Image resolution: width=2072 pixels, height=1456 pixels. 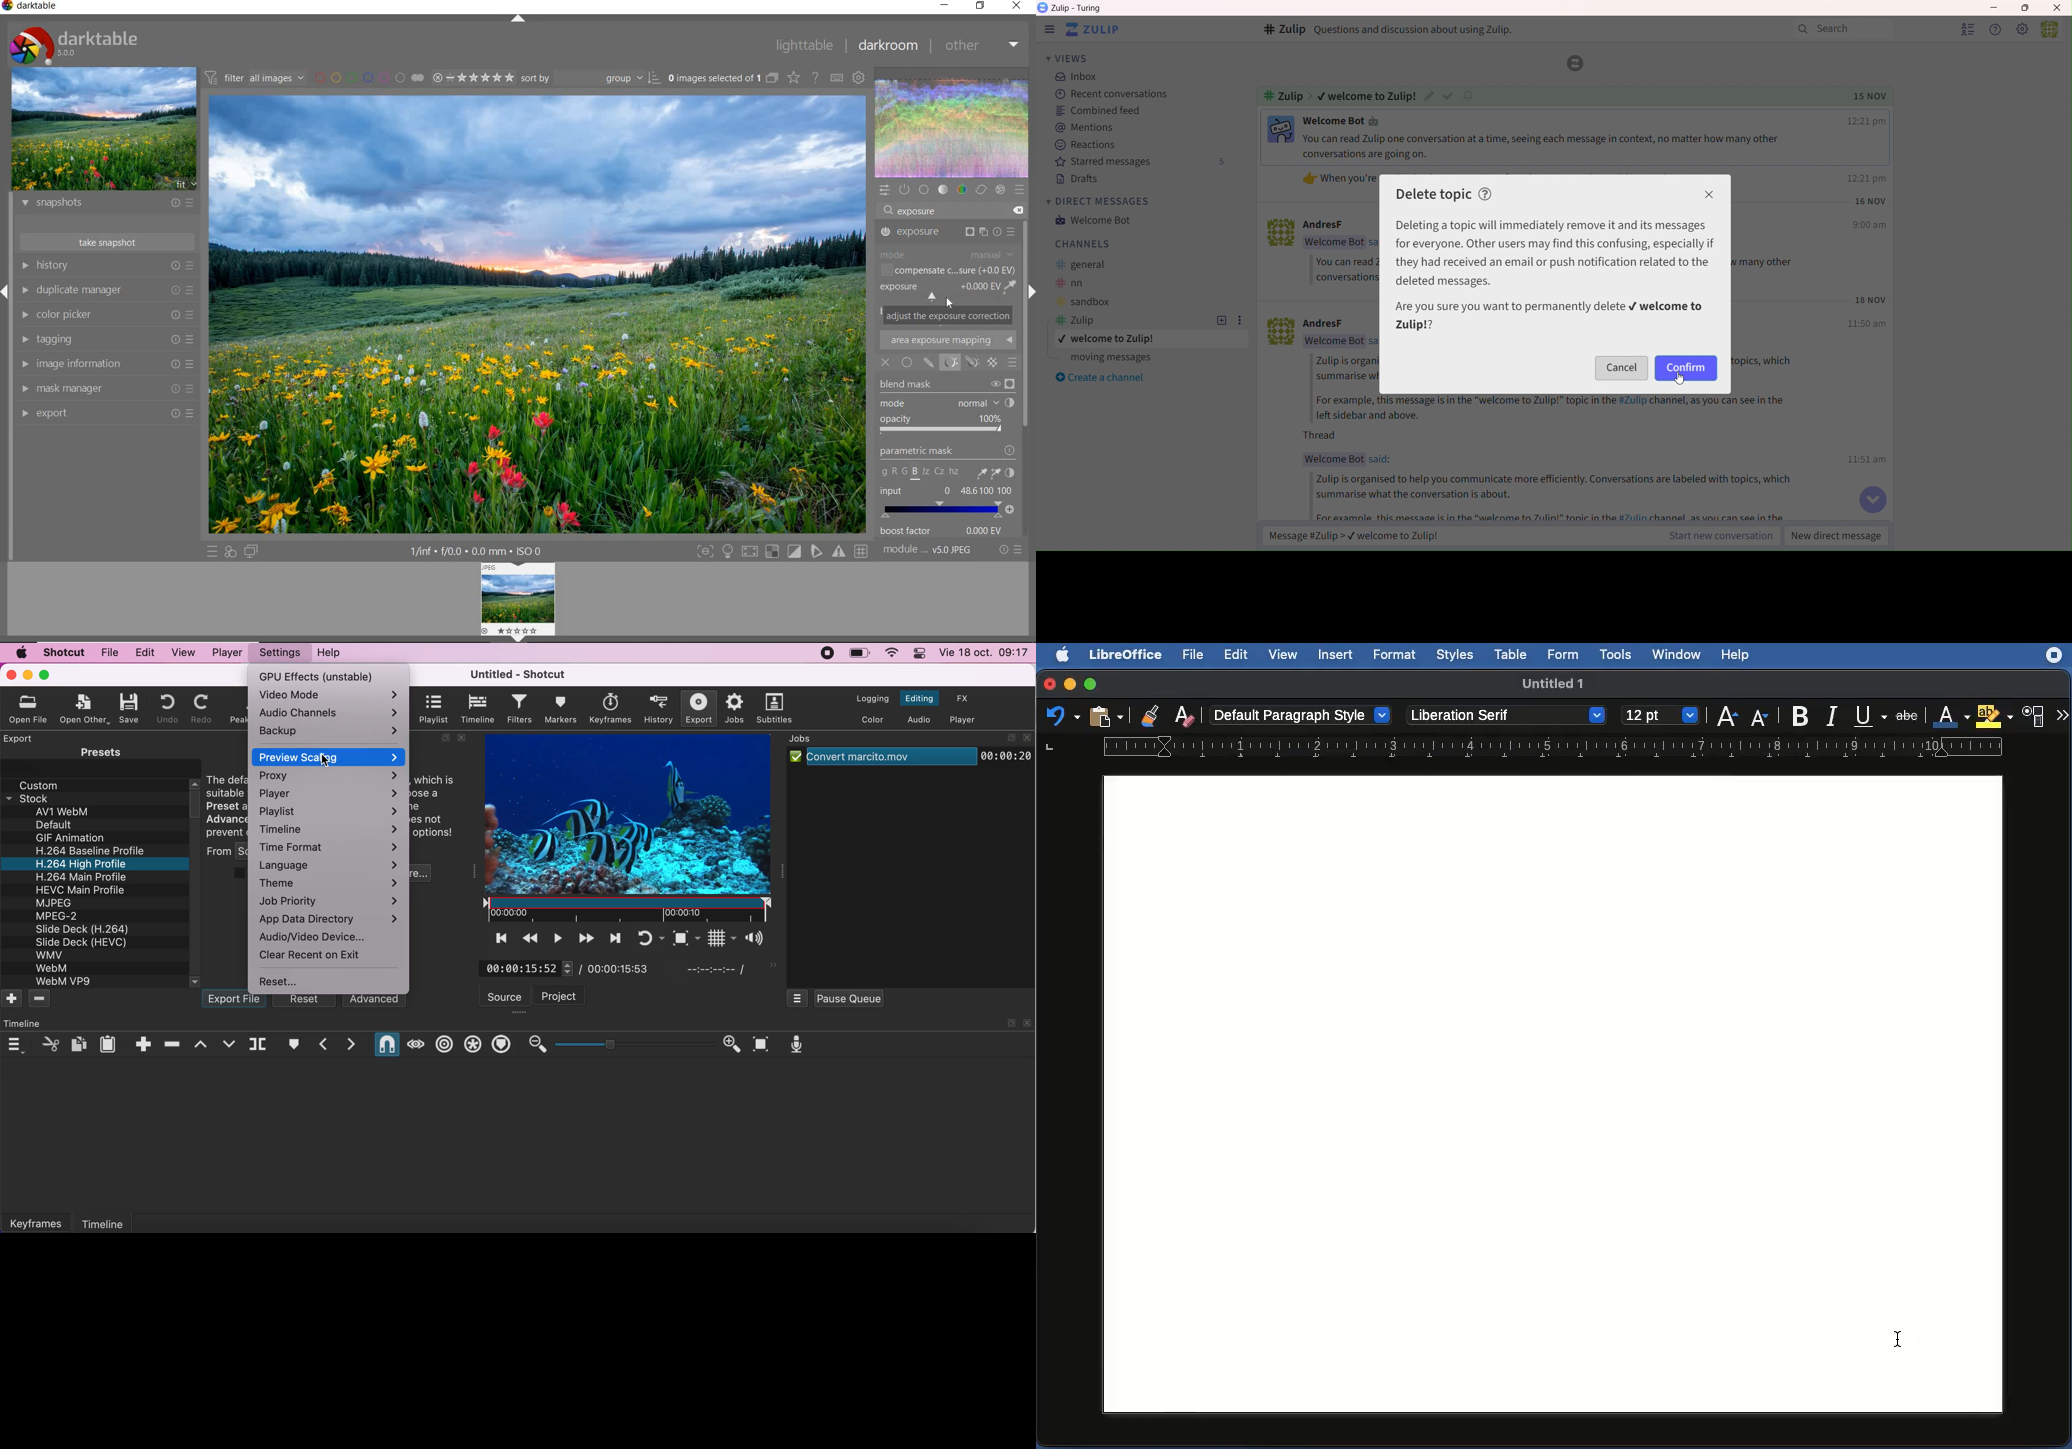 What do you see at coordinates (196, 802) in the screenshot?
I see `vertical scroll bar` at bounding box center [196, 802].